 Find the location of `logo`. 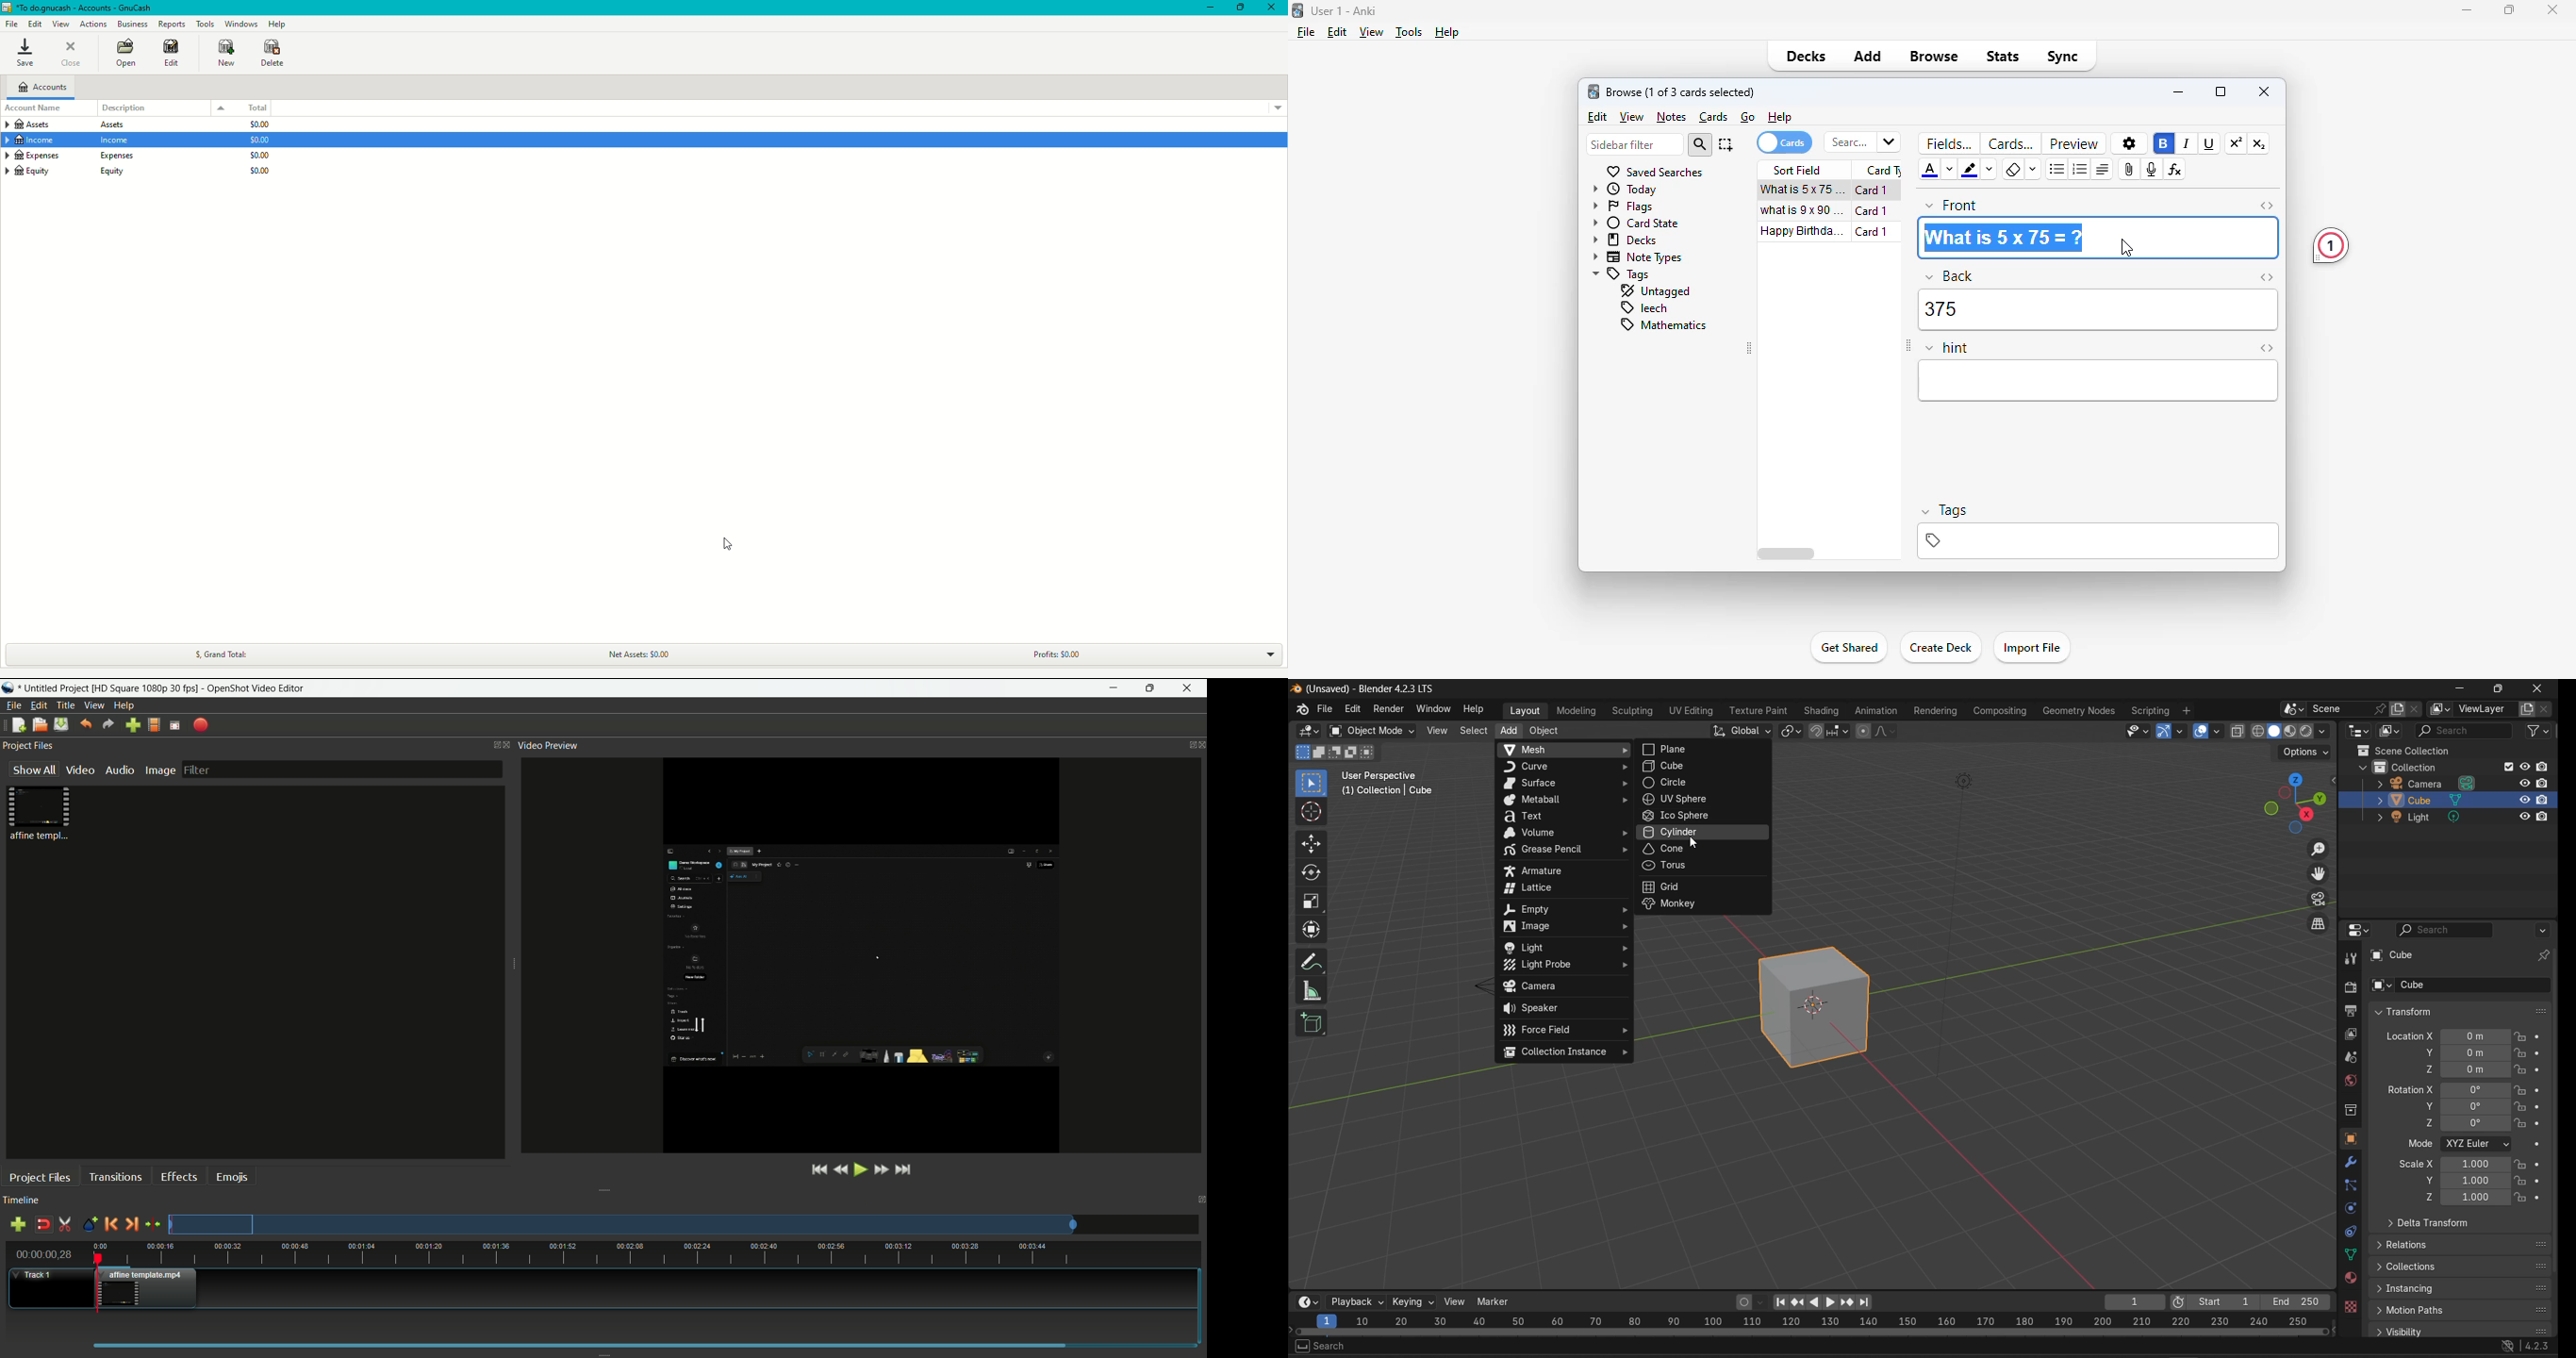

logo is located at coordinates (1593, 91).